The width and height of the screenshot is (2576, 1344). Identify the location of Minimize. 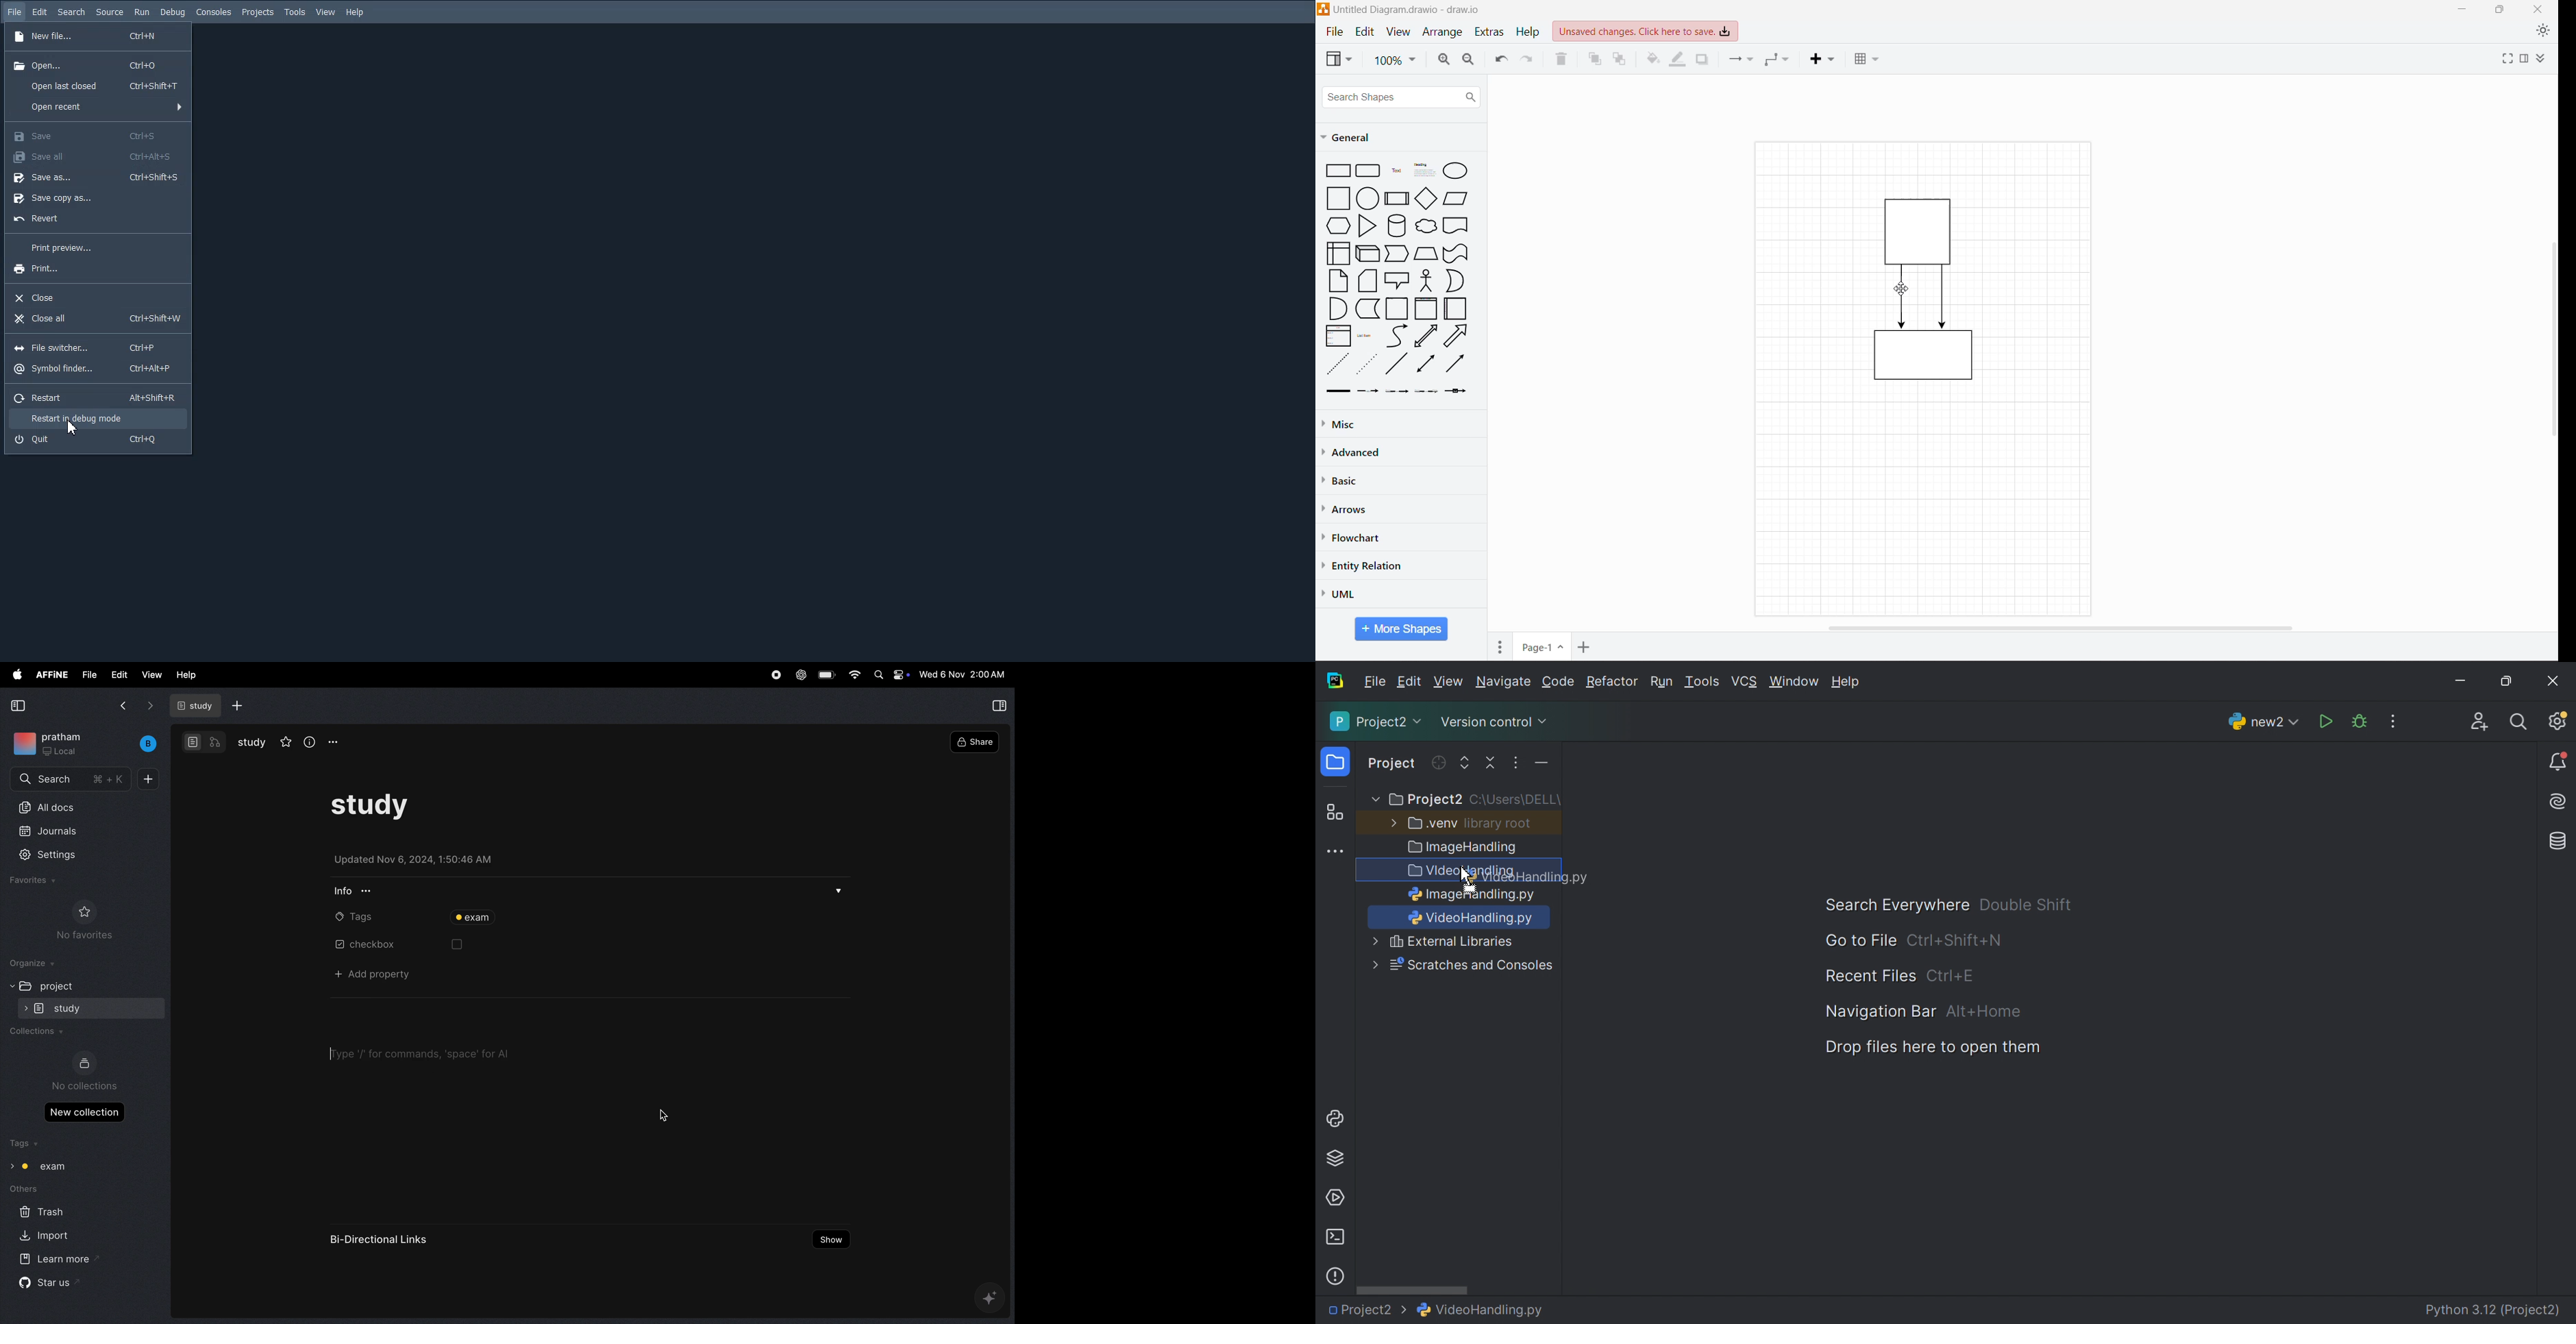
(2464, 683).